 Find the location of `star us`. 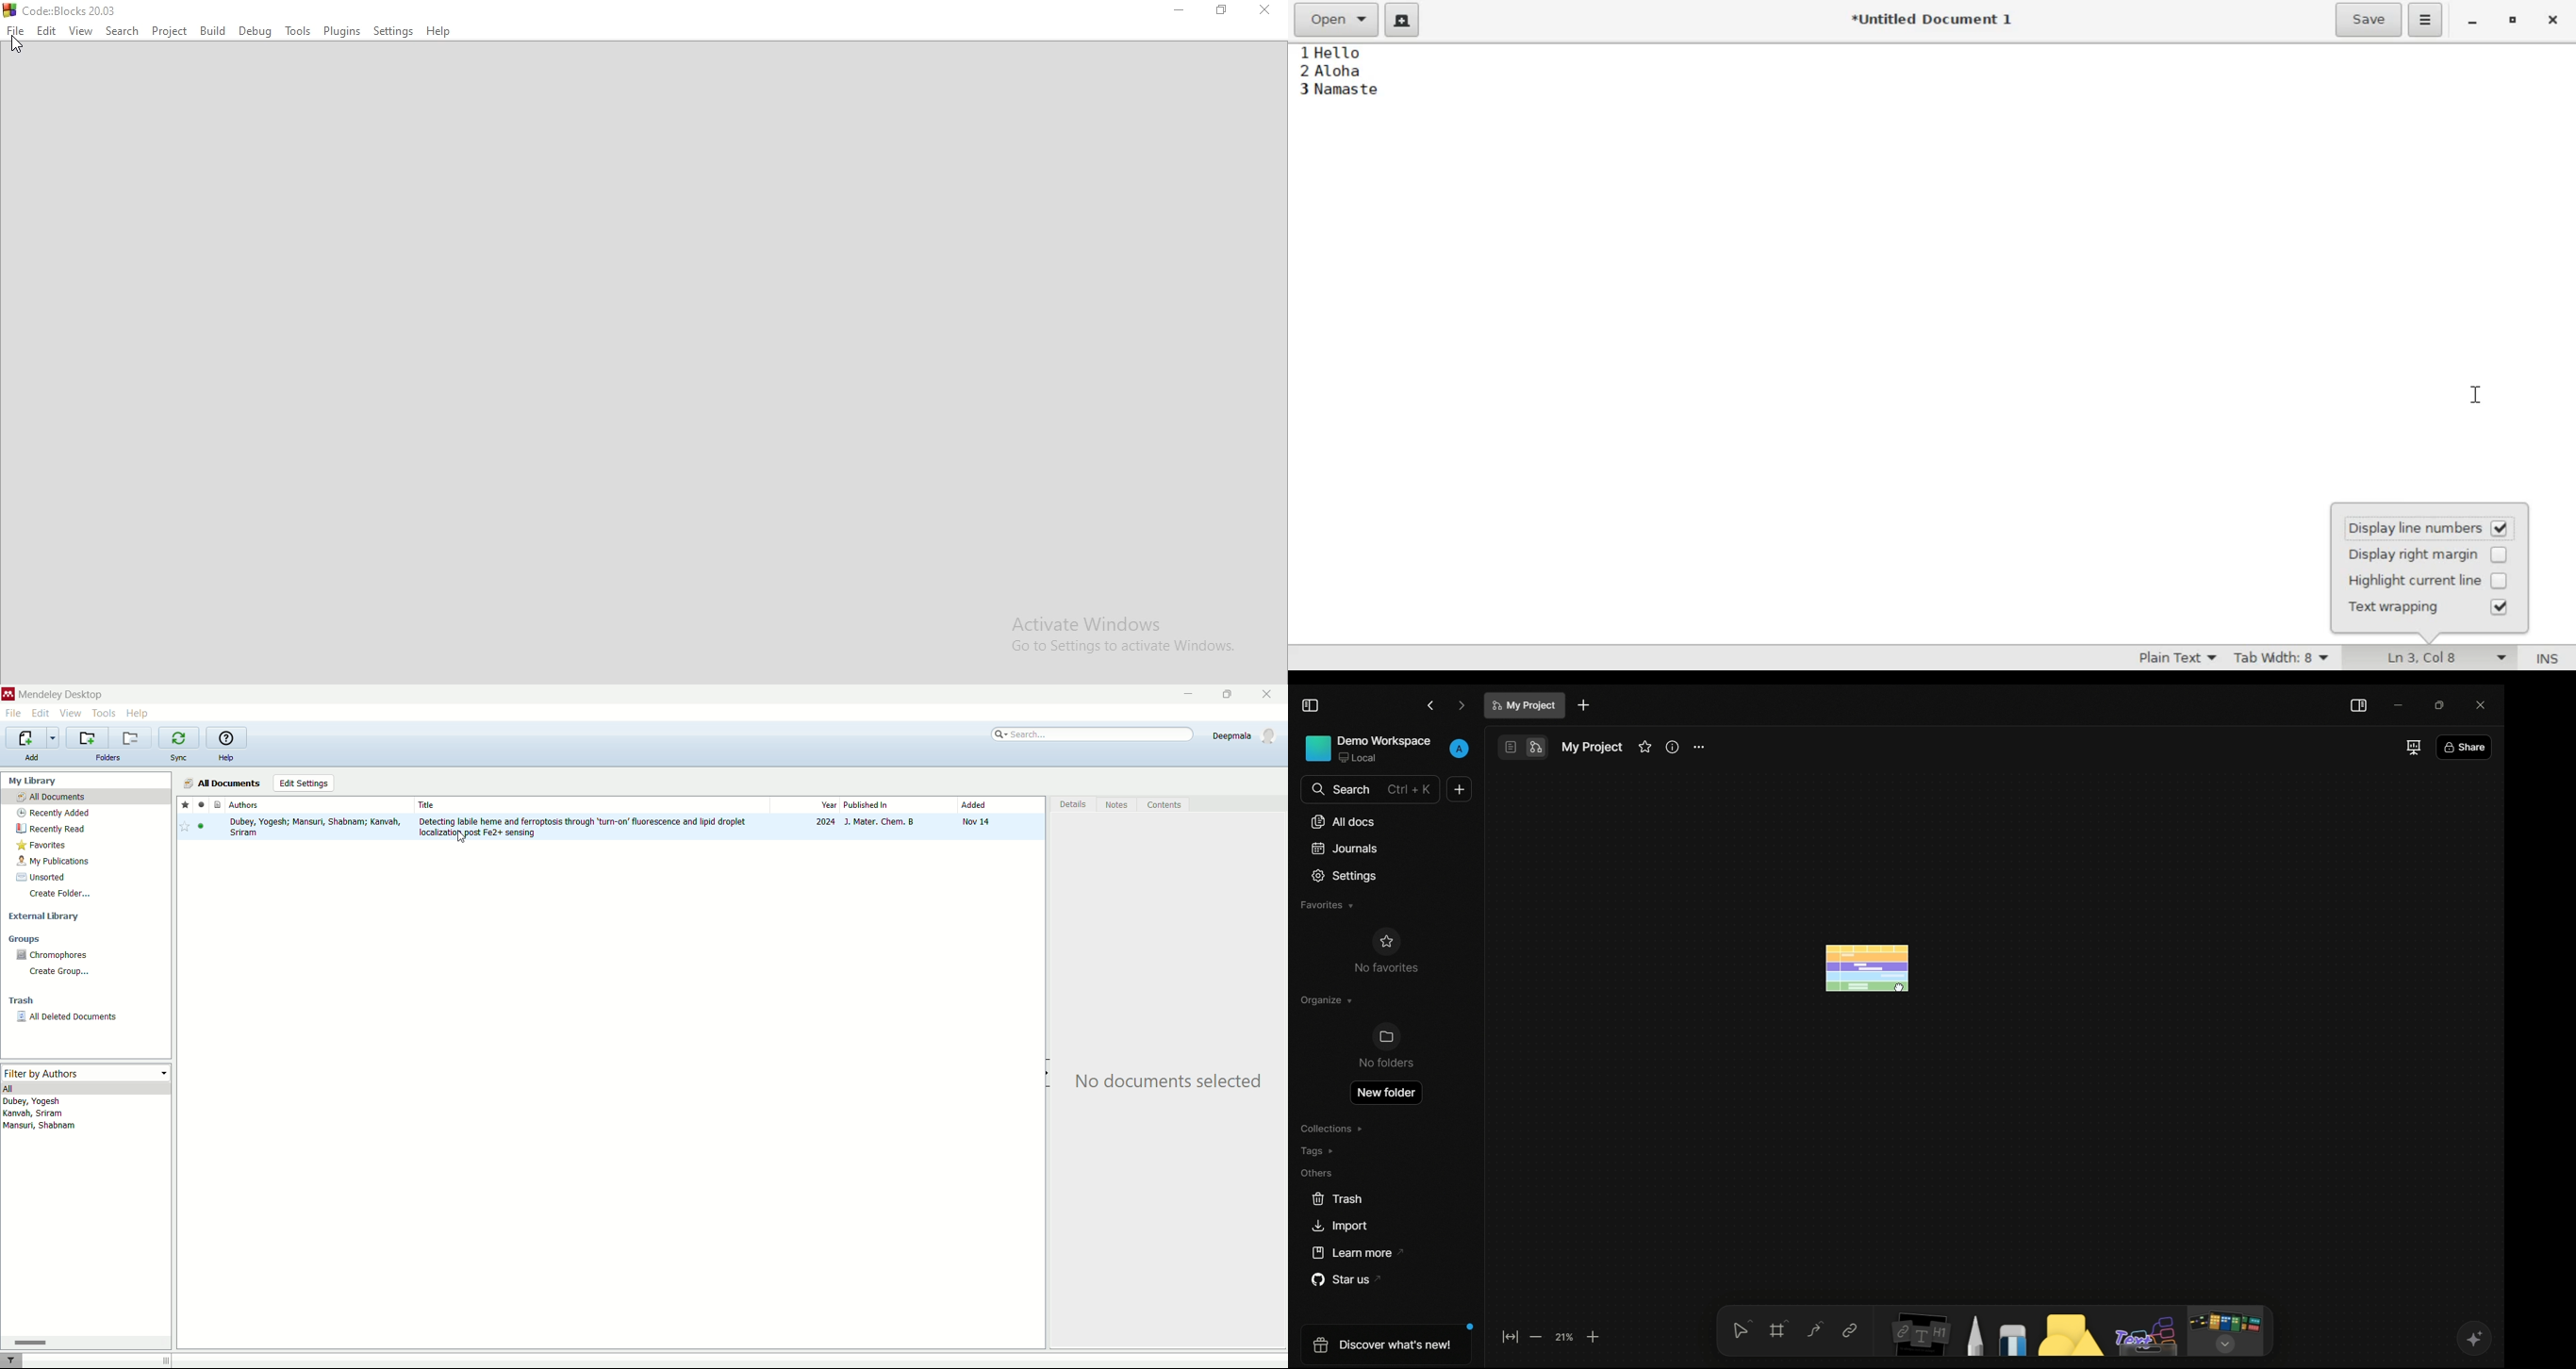

star us is located at coordinates (1342, 1280).